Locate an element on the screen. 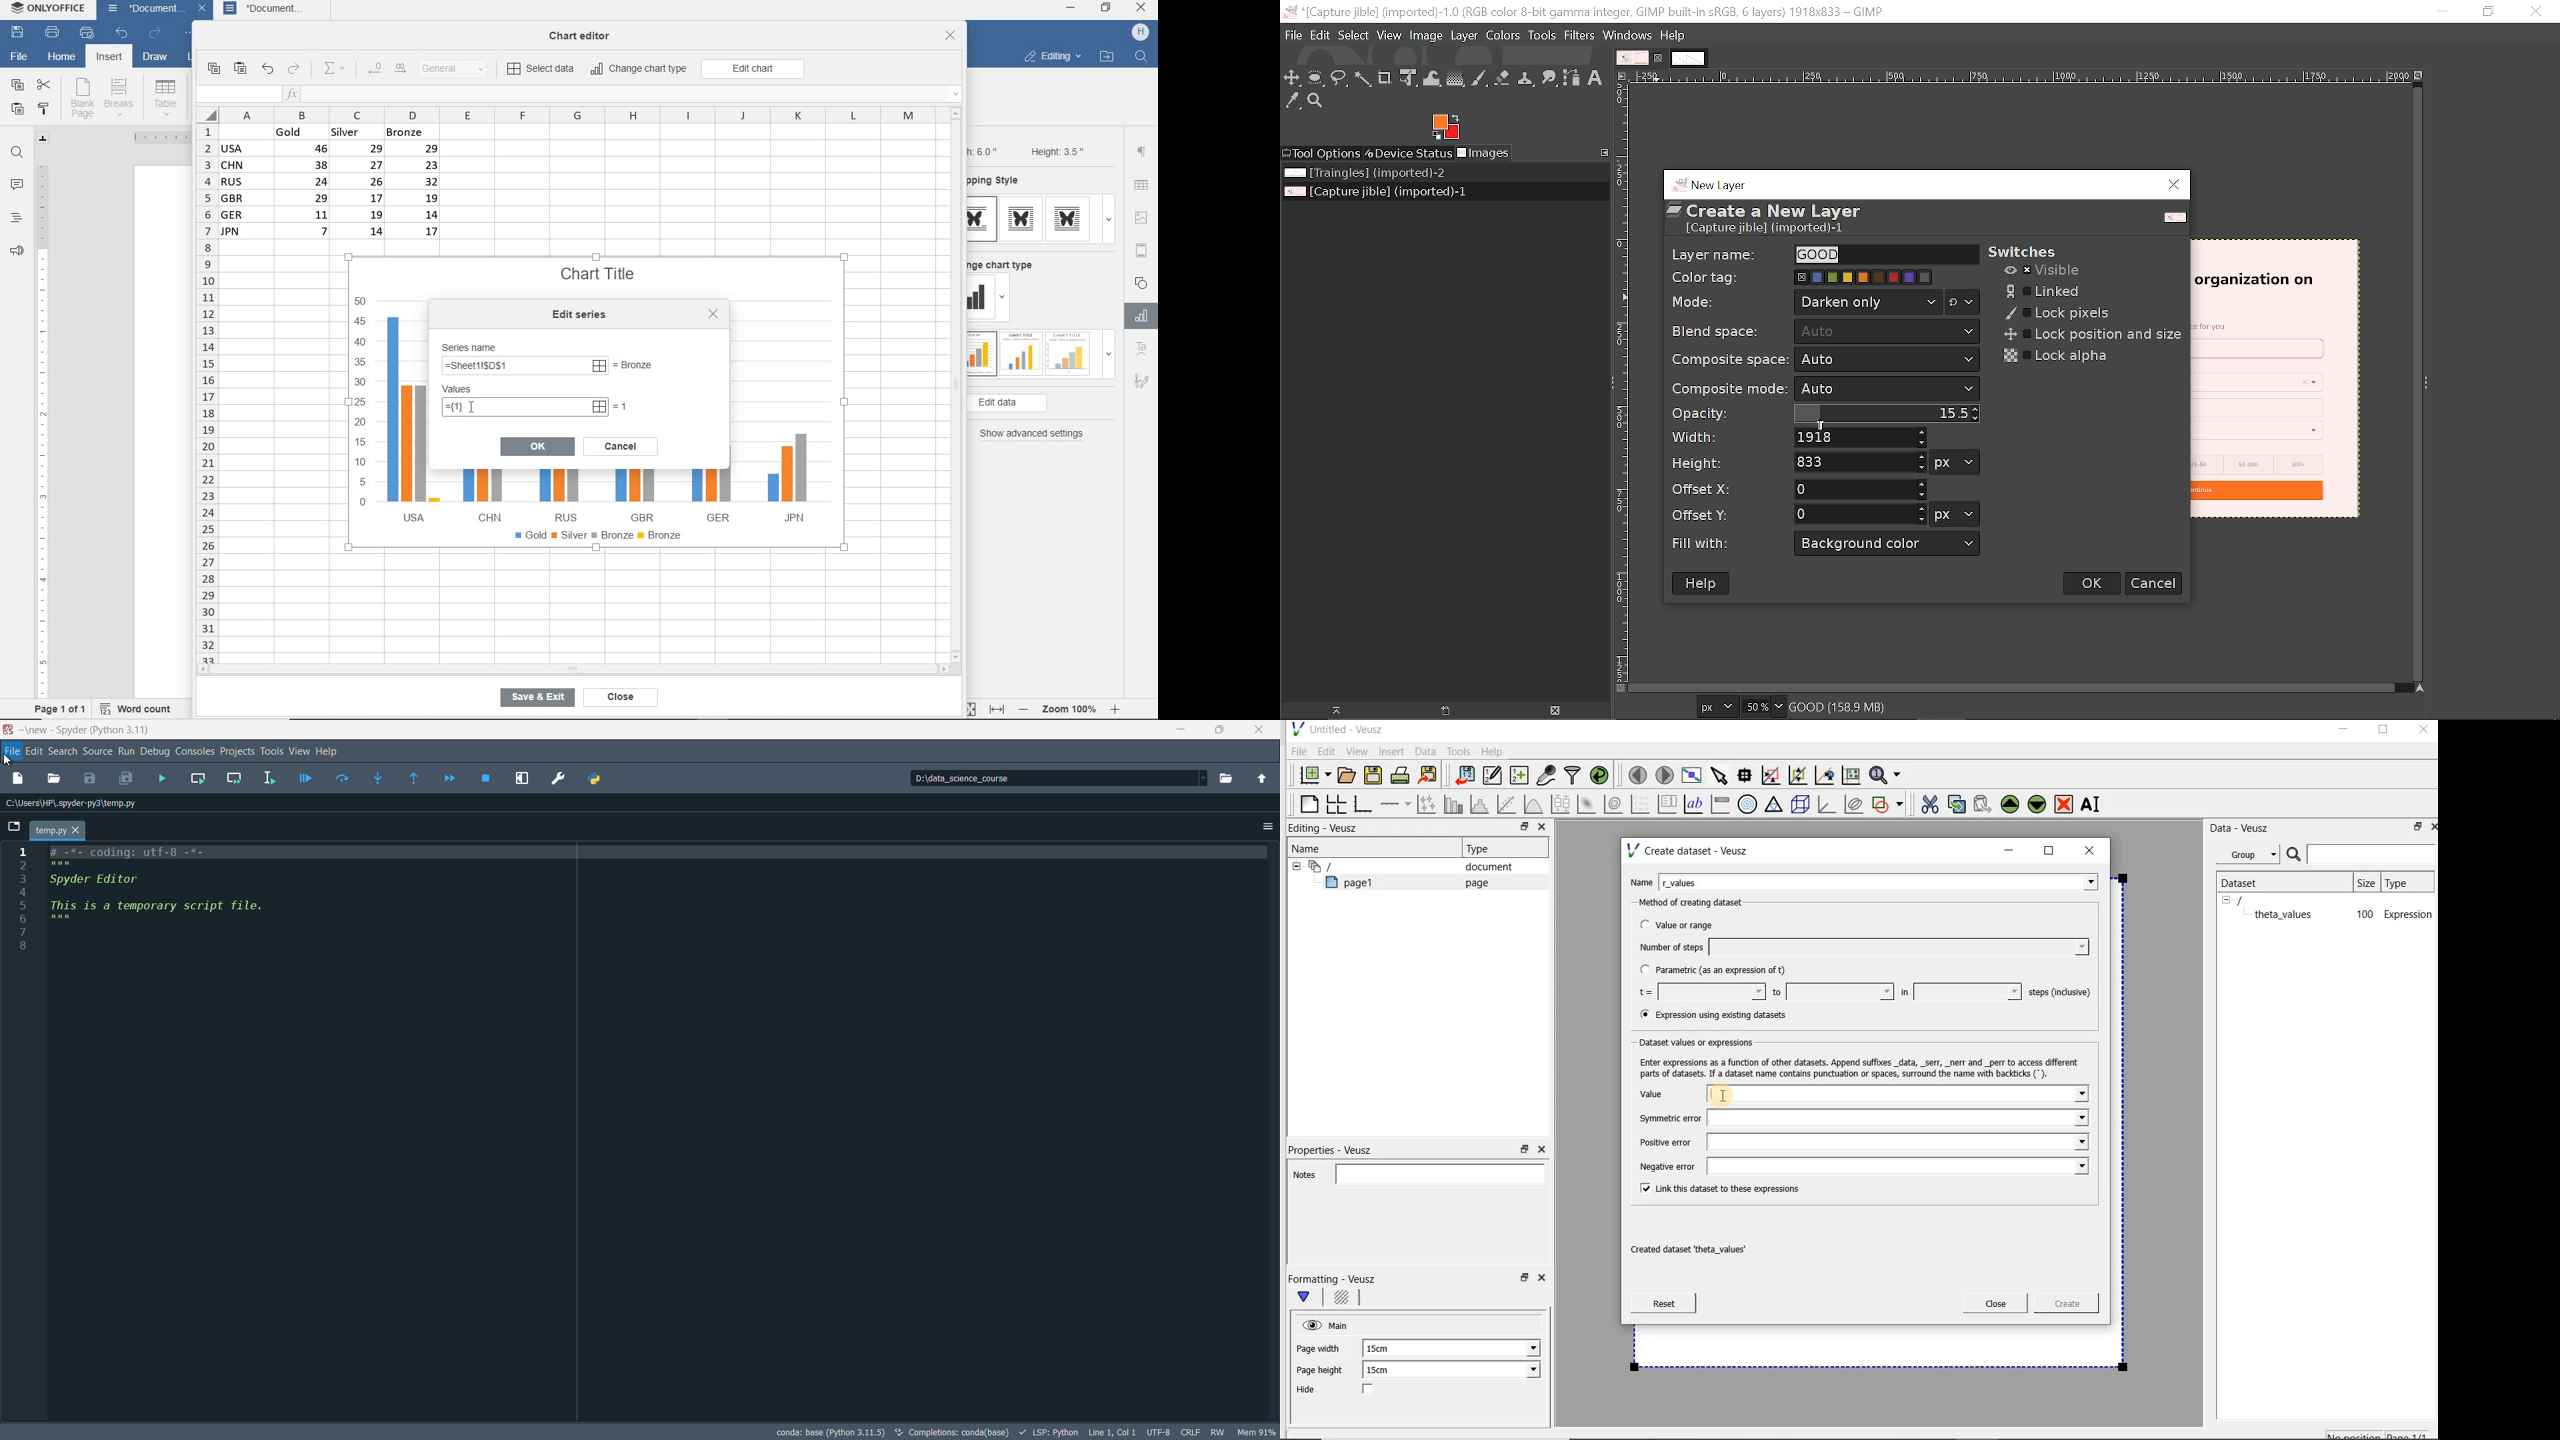  Close is located at coordinates (1541, 828).